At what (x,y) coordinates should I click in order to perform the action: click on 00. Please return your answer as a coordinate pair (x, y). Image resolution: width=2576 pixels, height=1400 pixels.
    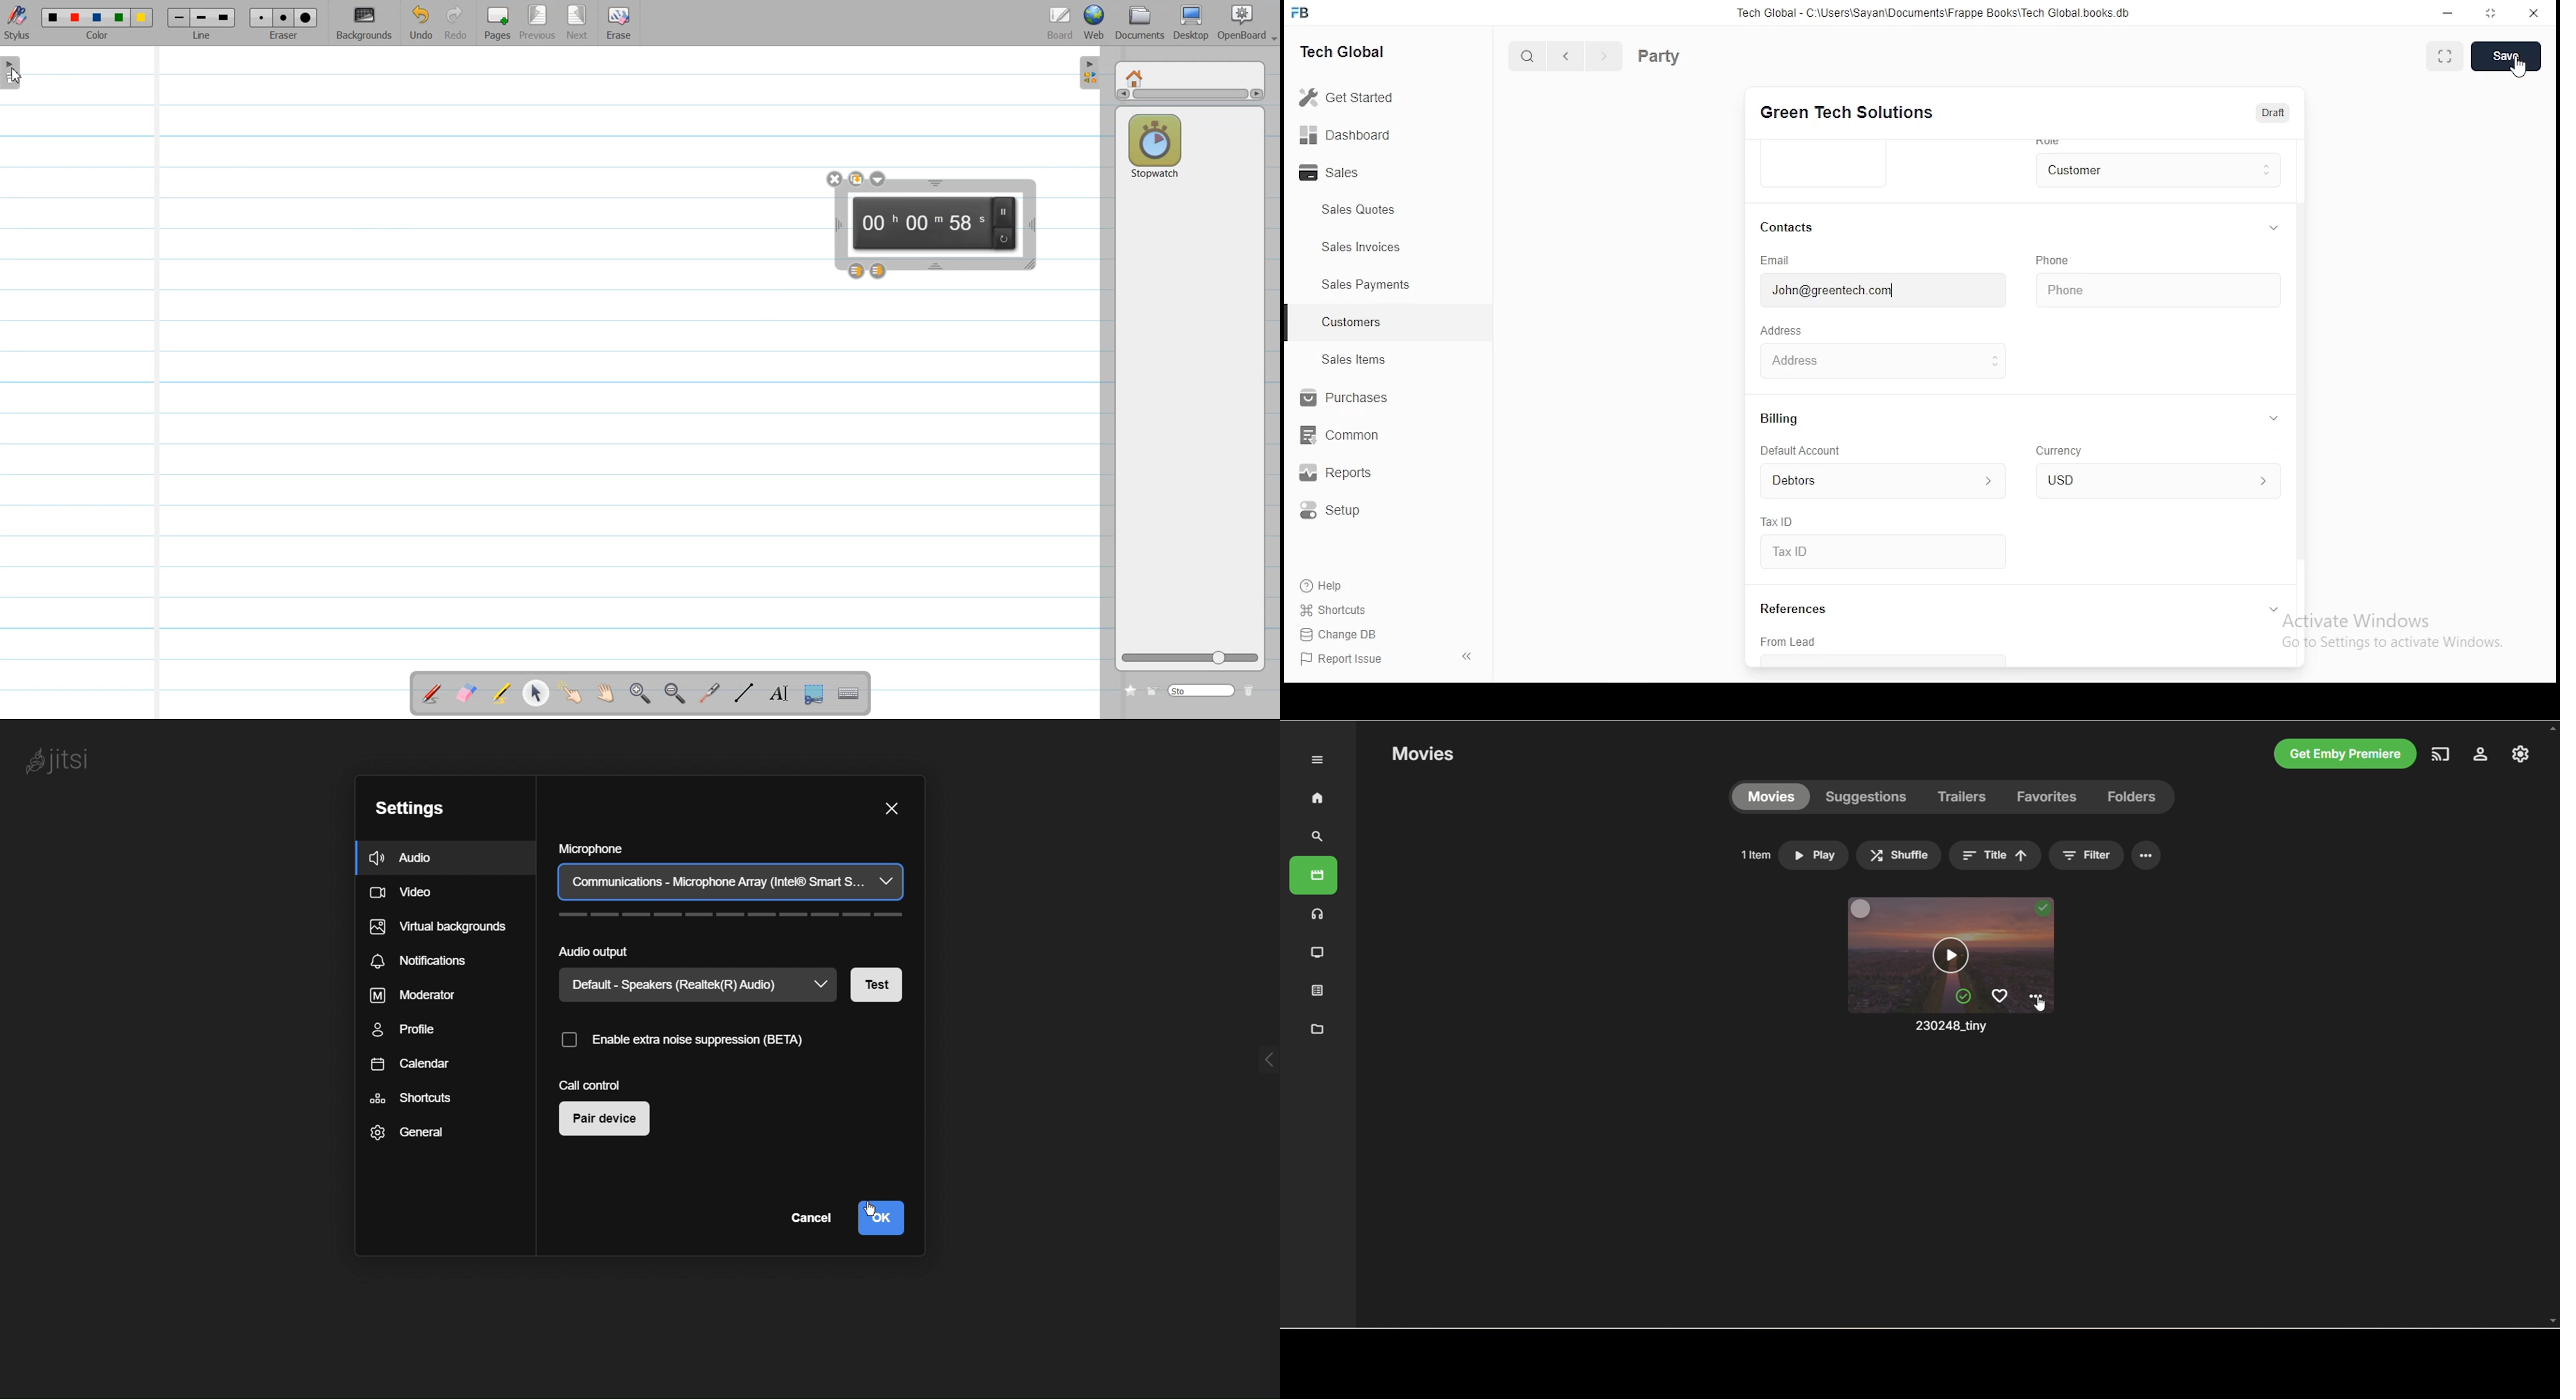
    Looking at the image, I should click on (922, 225).